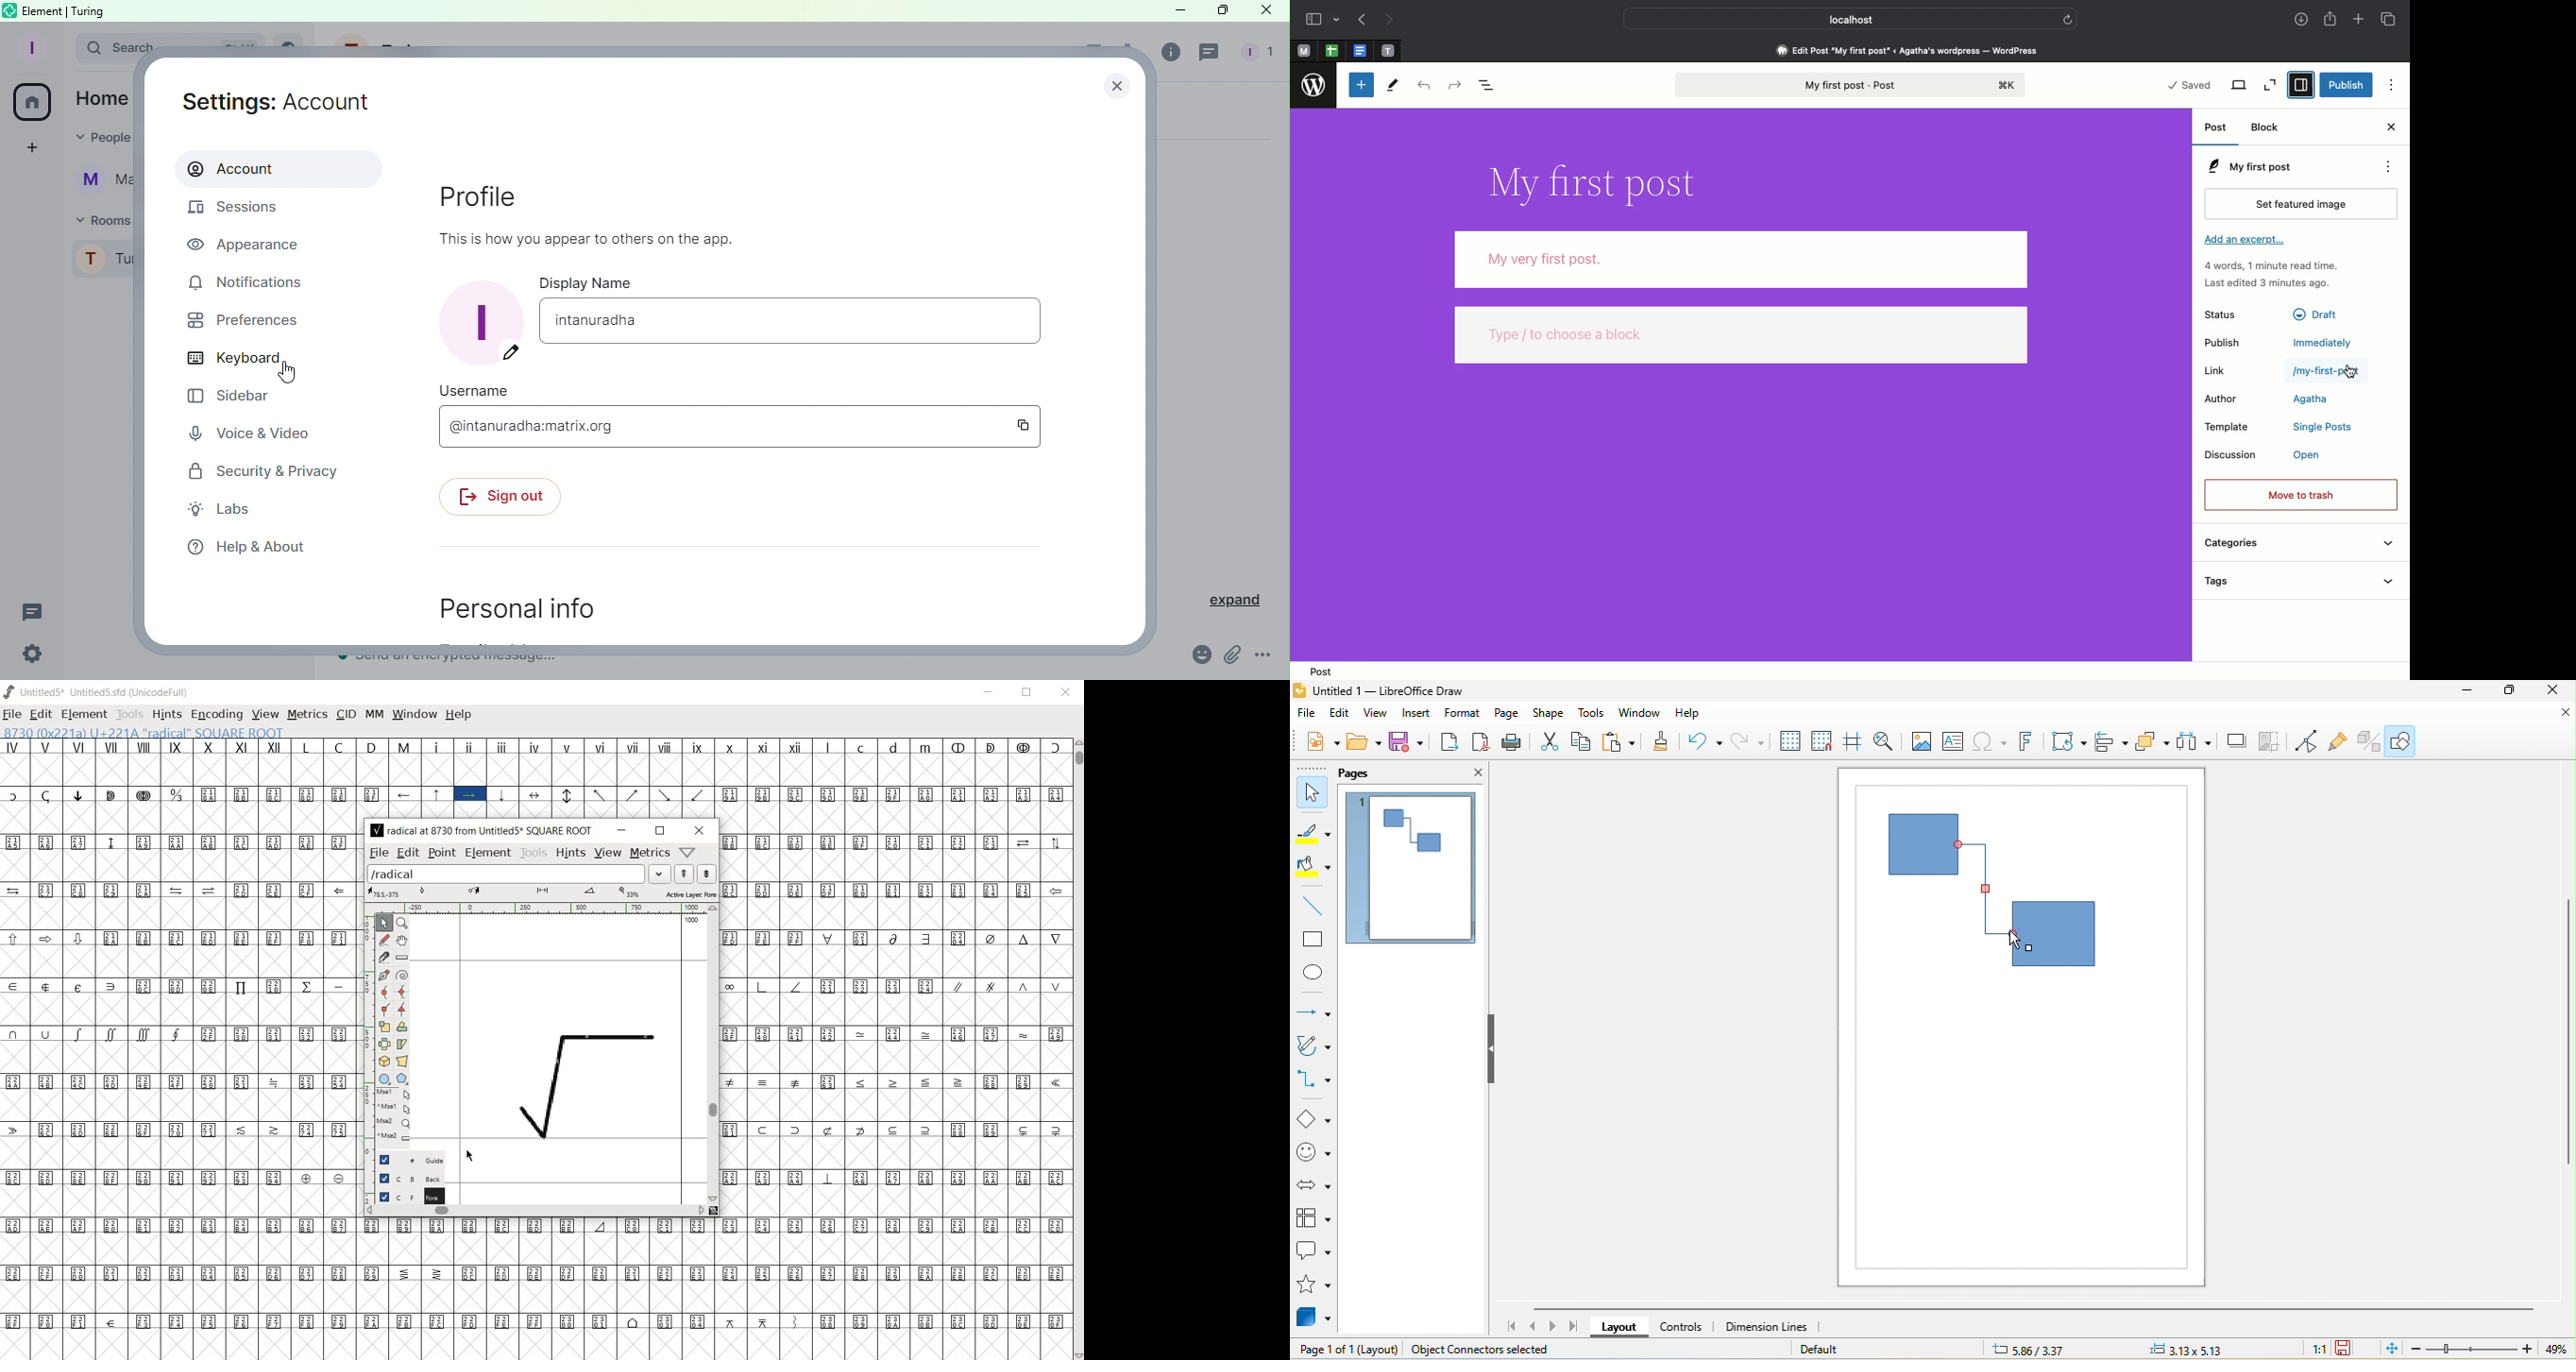  Describe the element at coordinates (1493, 1351) in the screenshot. I see `object connectors selected` at that location.